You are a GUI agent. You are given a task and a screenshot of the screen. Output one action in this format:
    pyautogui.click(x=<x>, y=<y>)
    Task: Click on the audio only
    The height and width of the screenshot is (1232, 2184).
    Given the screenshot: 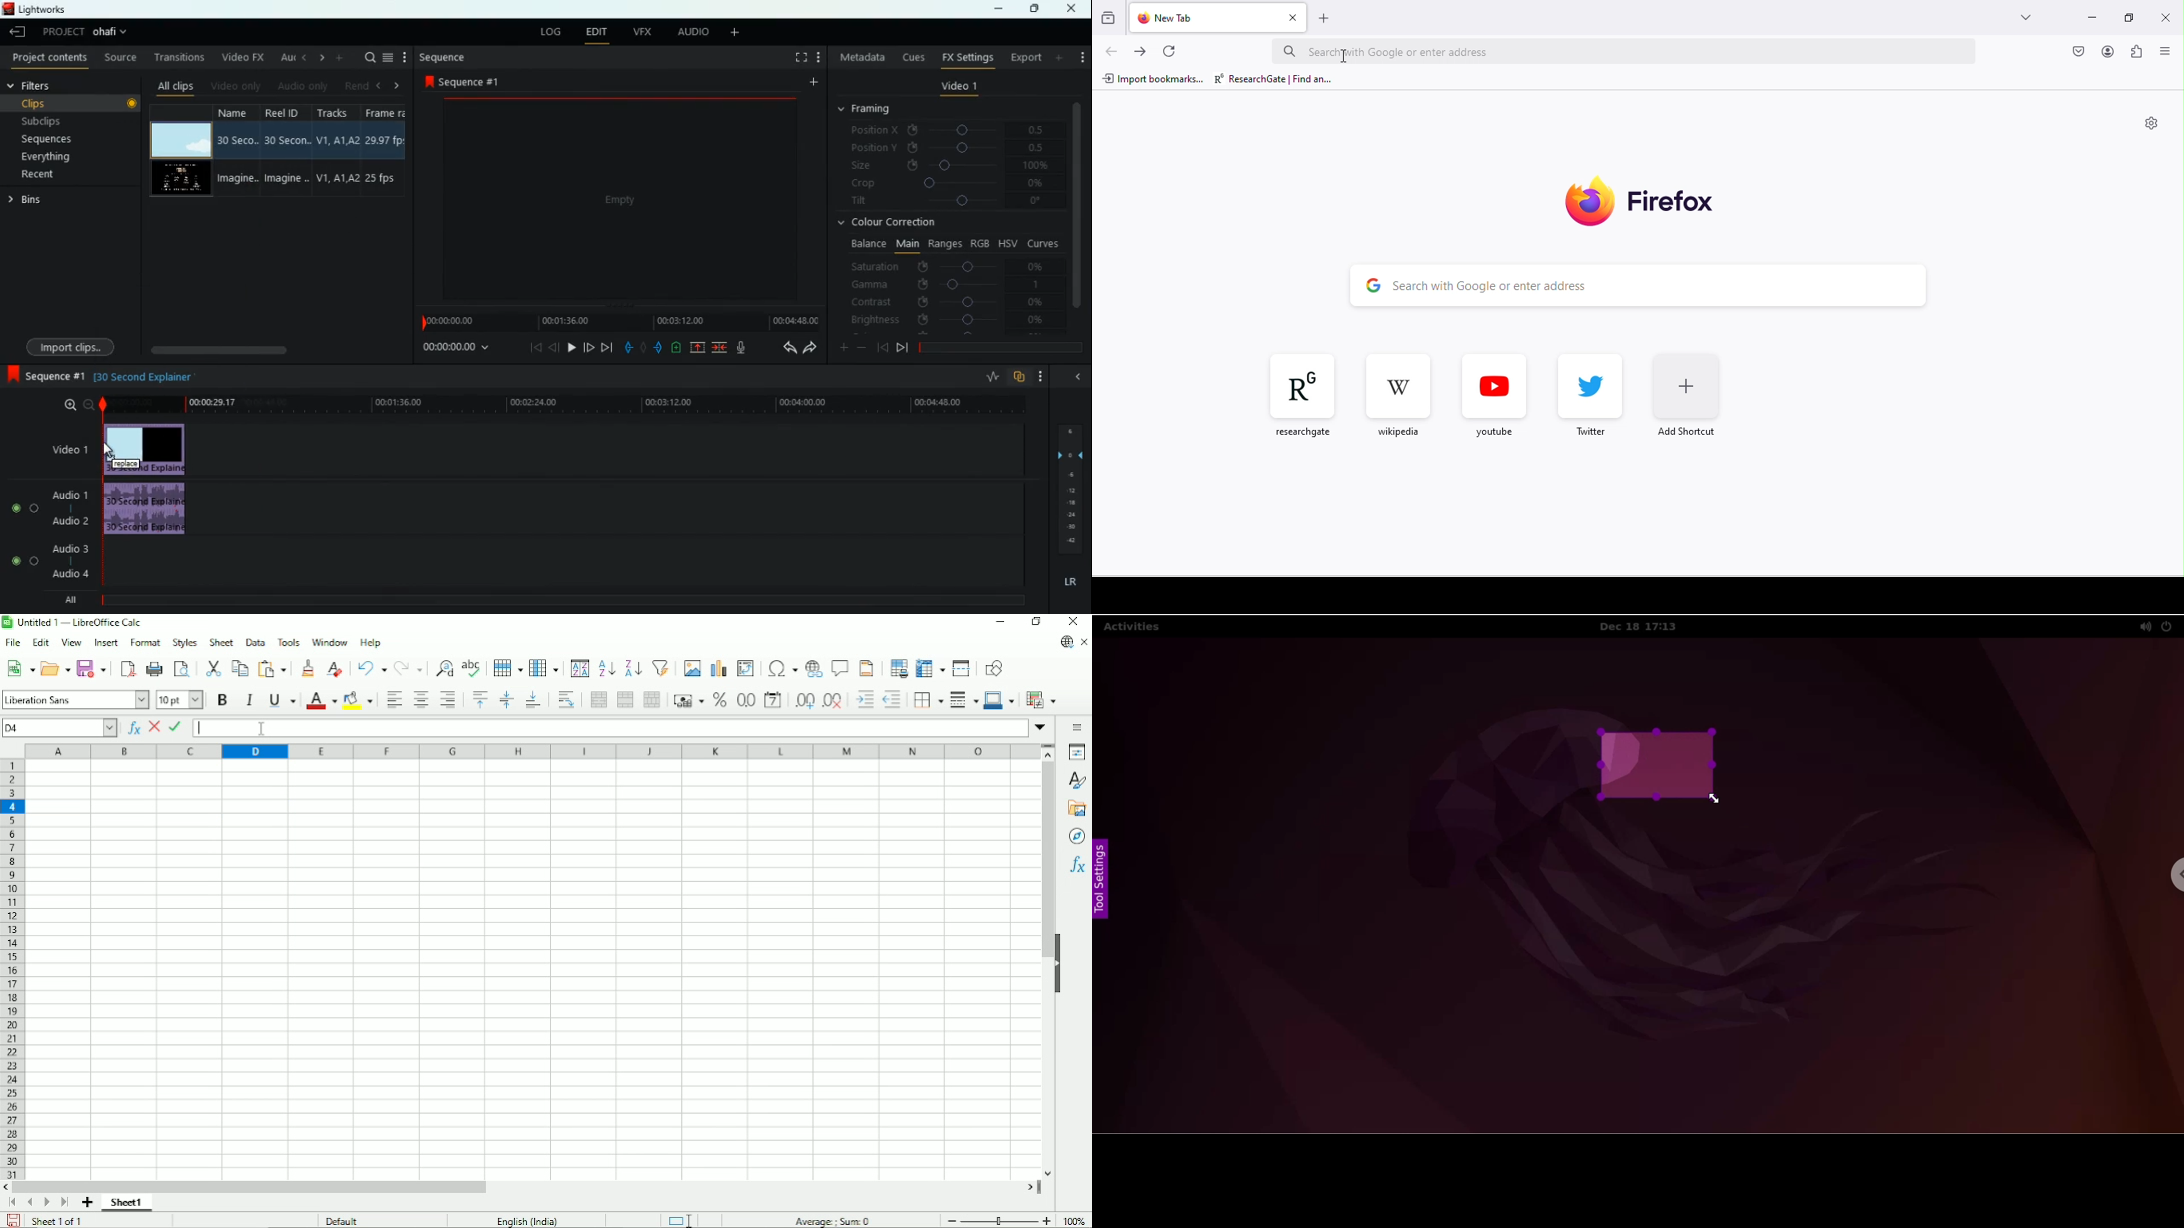 What is the action you would take?
    pyautogui.click(x=300, y=86)
    